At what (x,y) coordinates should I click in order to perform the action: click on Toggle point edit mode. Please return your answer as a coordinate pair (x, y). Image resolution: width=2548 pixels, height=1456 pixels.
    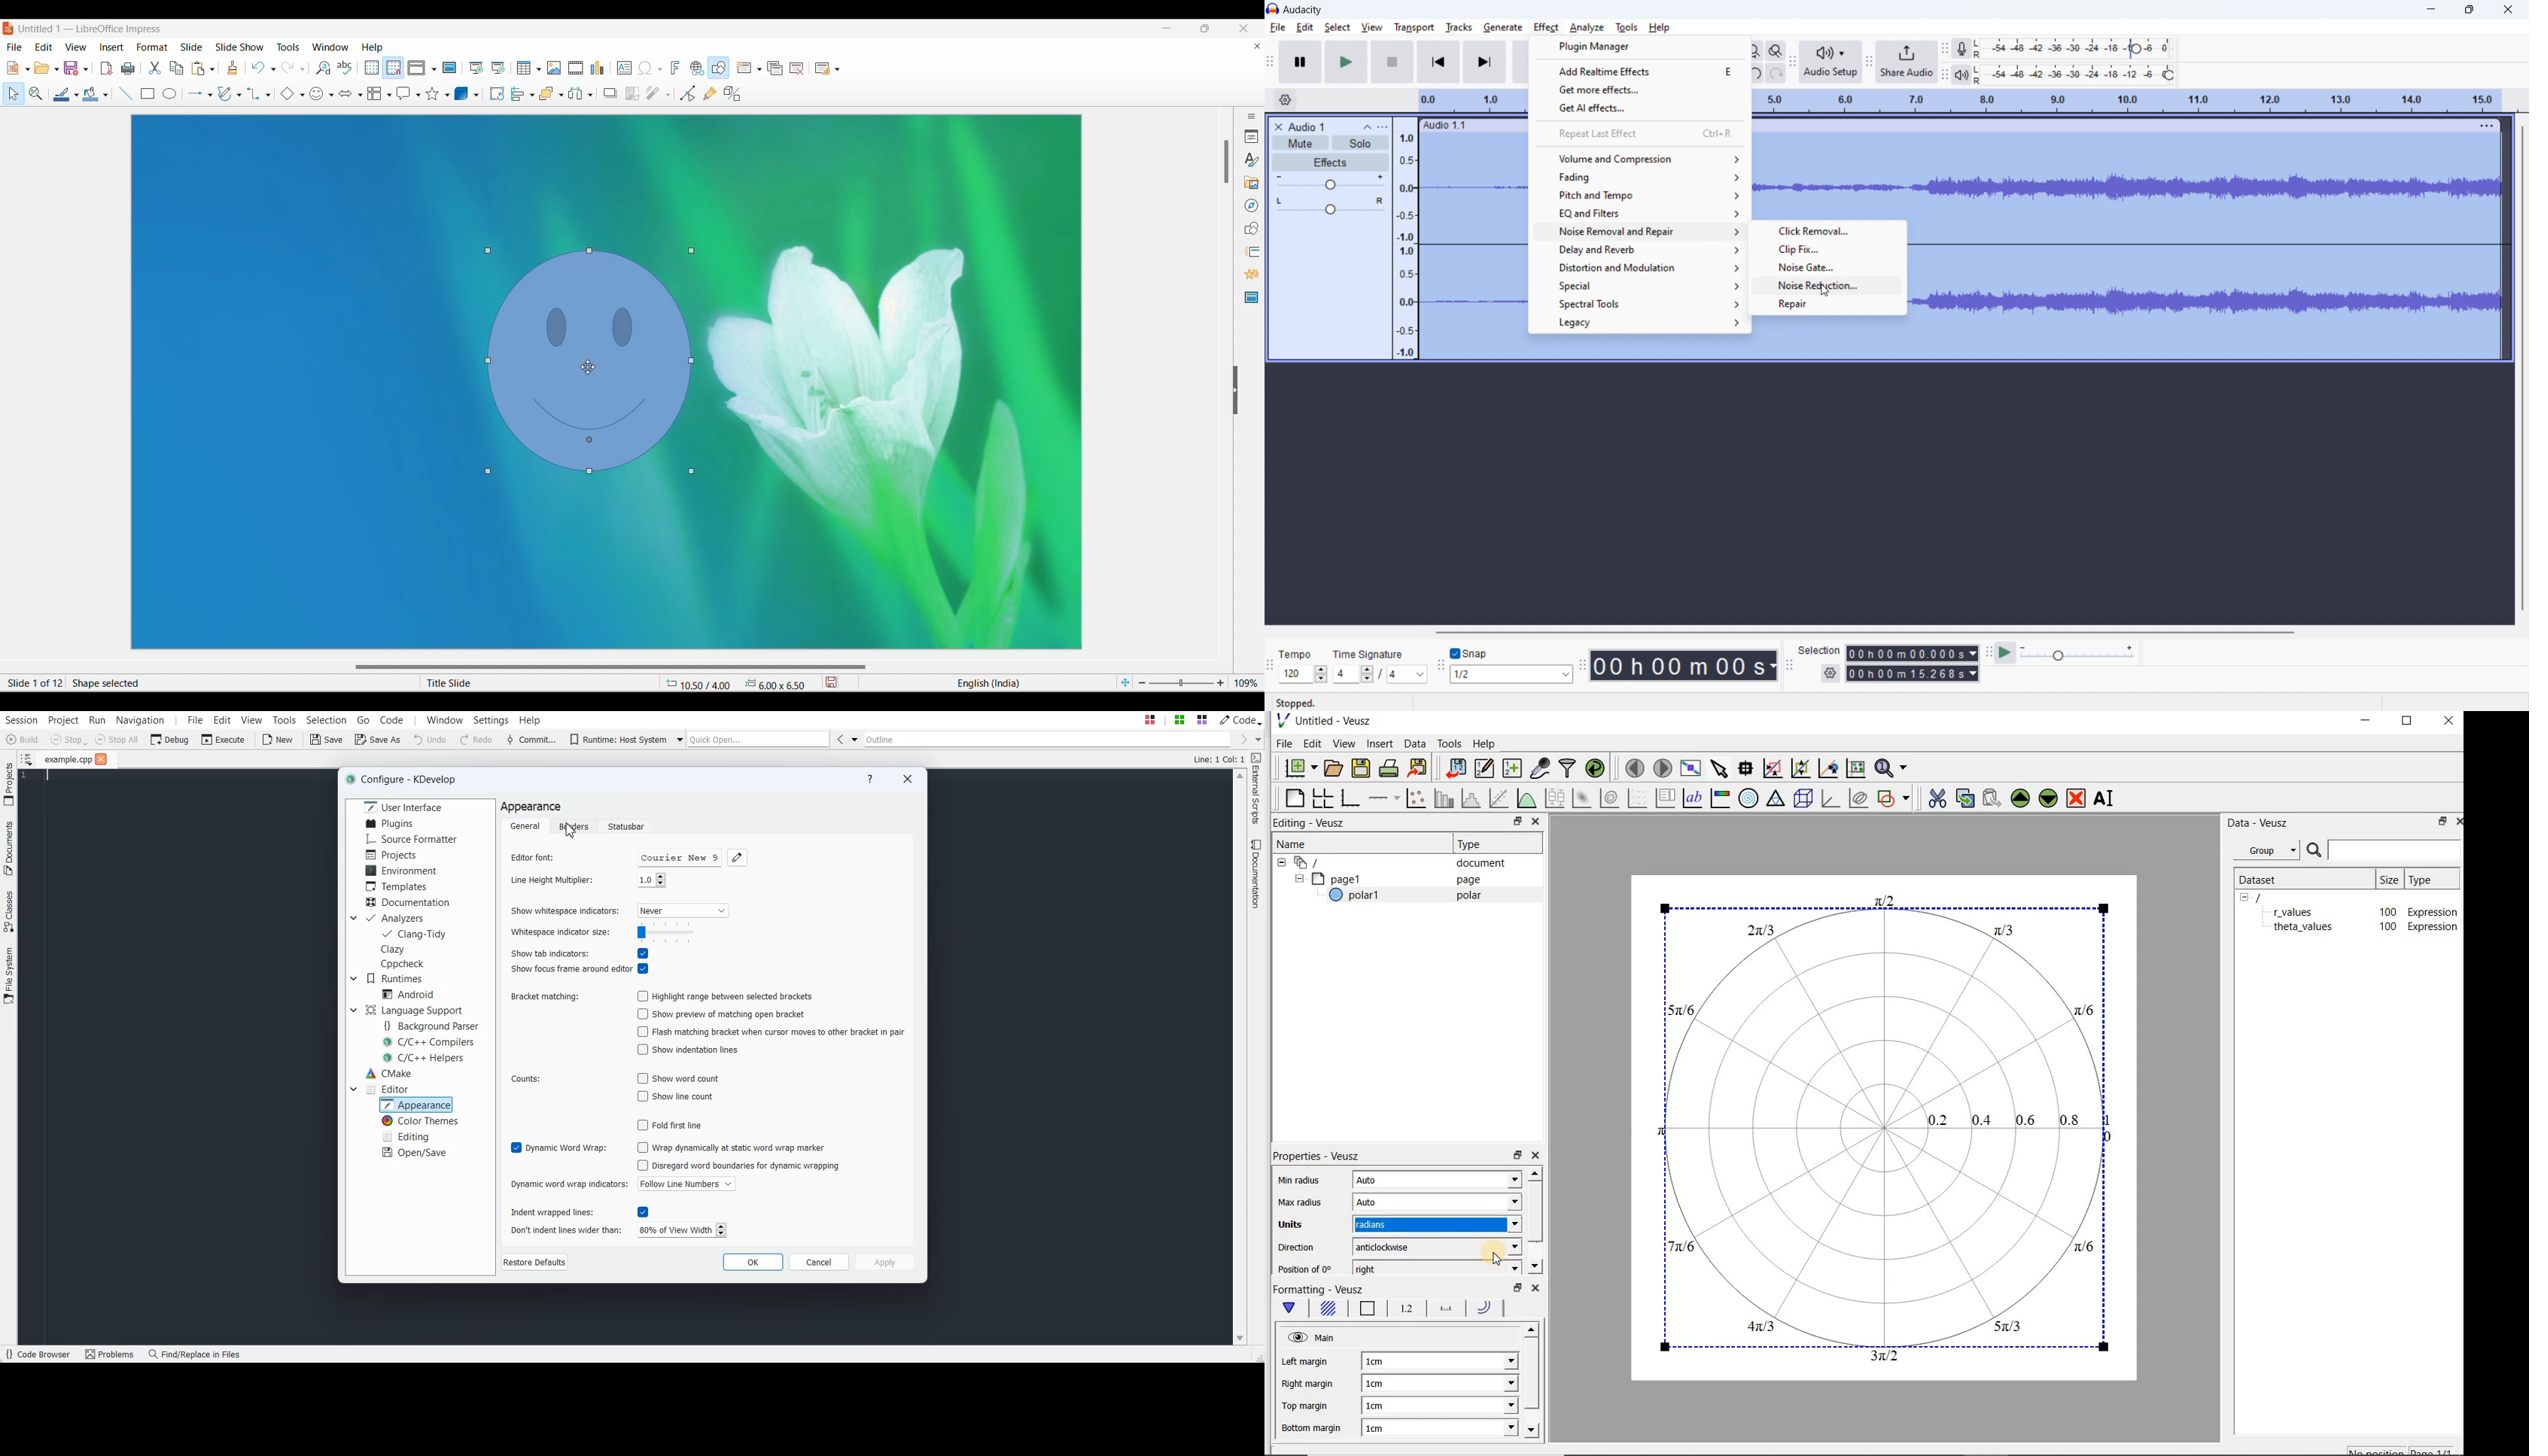
    Looking at the image, I should click on (688, 93).